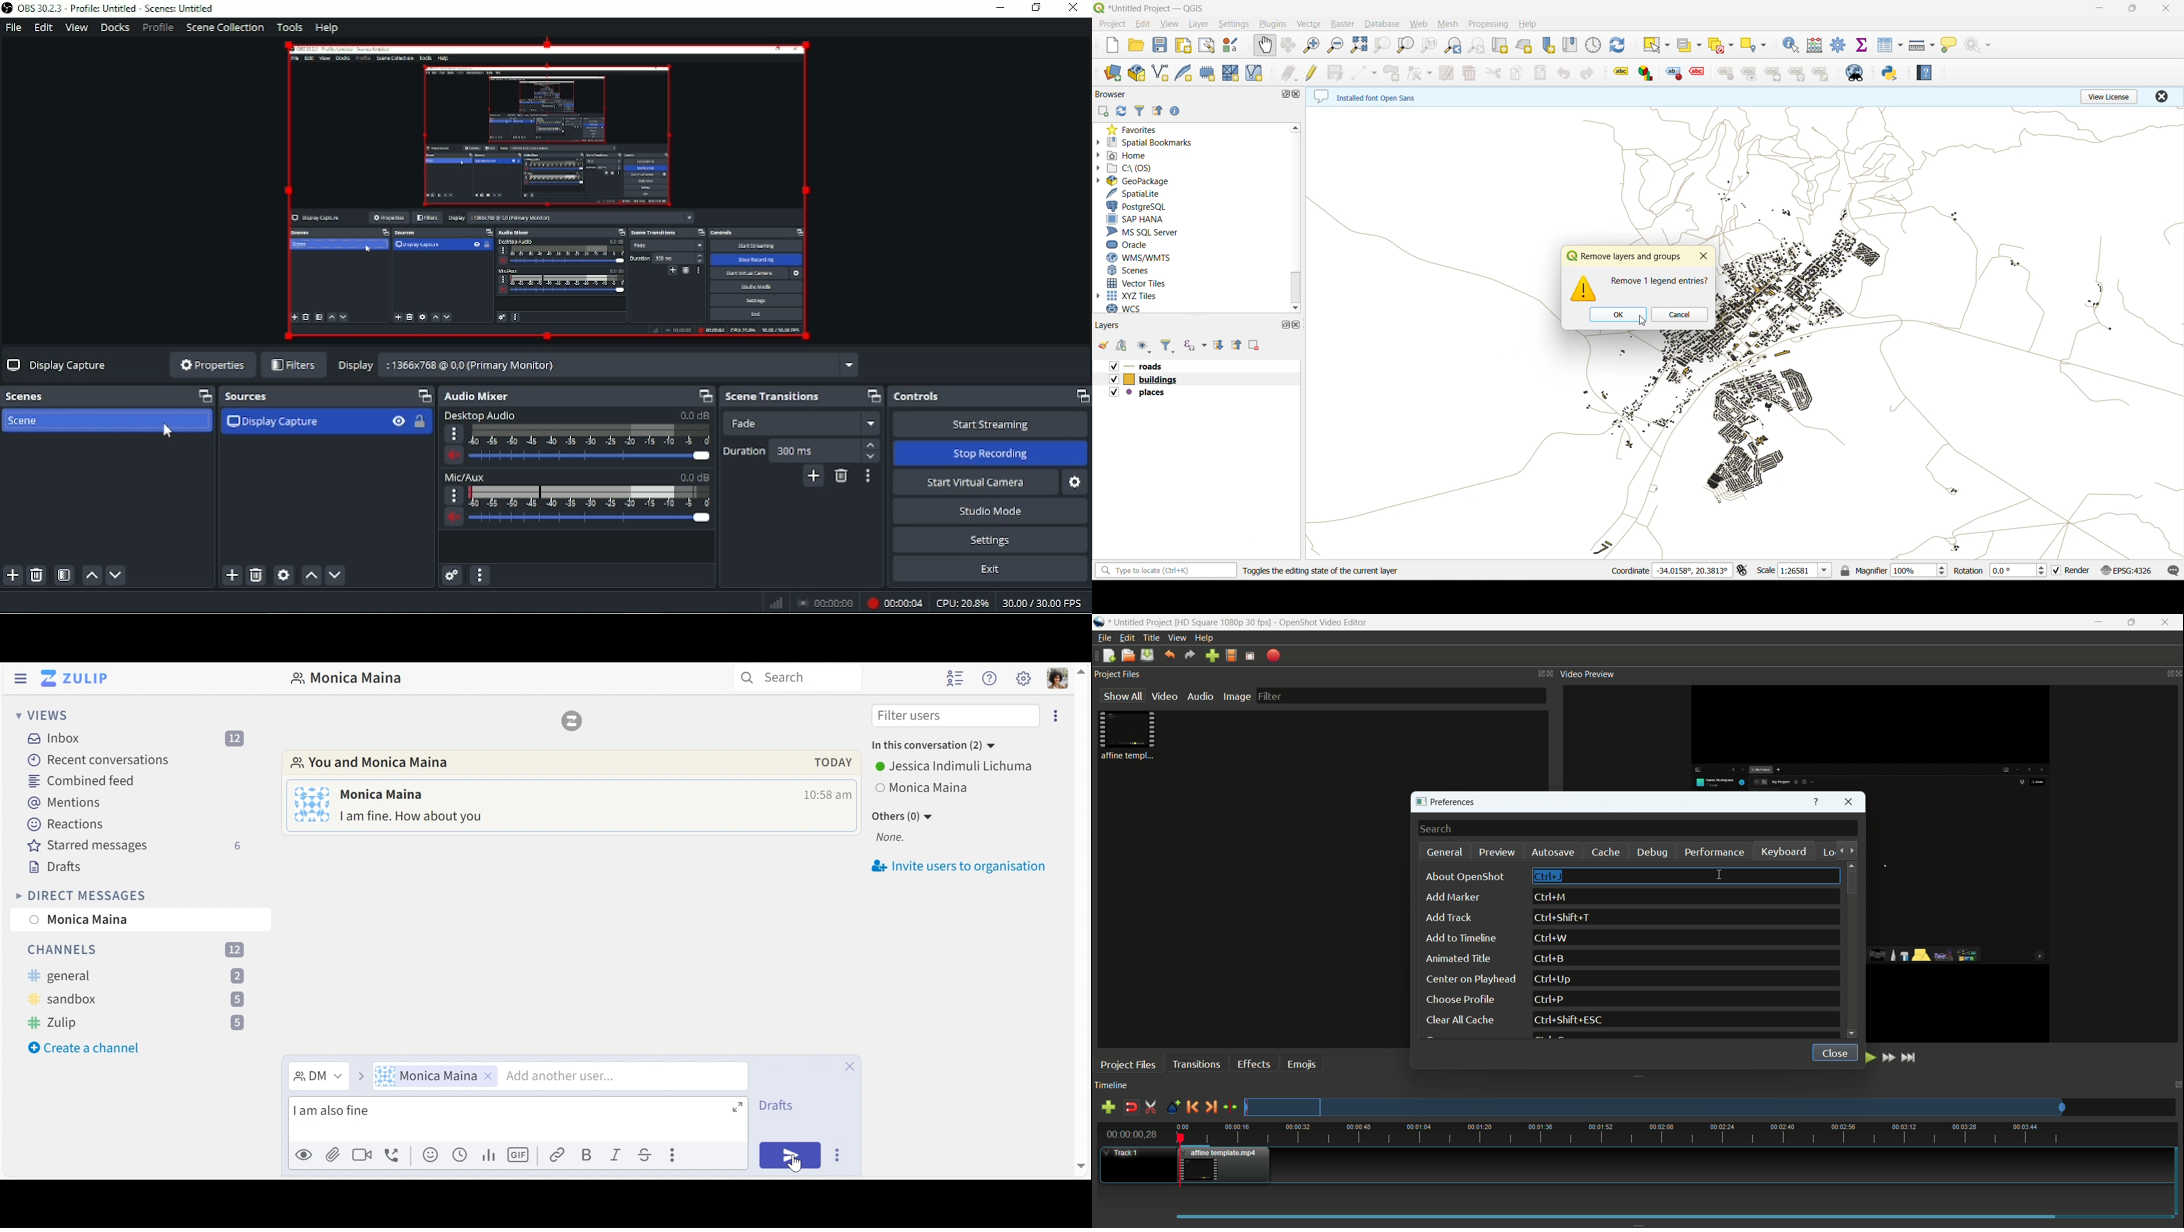  I want to click on cursor, so click(794, 1163).